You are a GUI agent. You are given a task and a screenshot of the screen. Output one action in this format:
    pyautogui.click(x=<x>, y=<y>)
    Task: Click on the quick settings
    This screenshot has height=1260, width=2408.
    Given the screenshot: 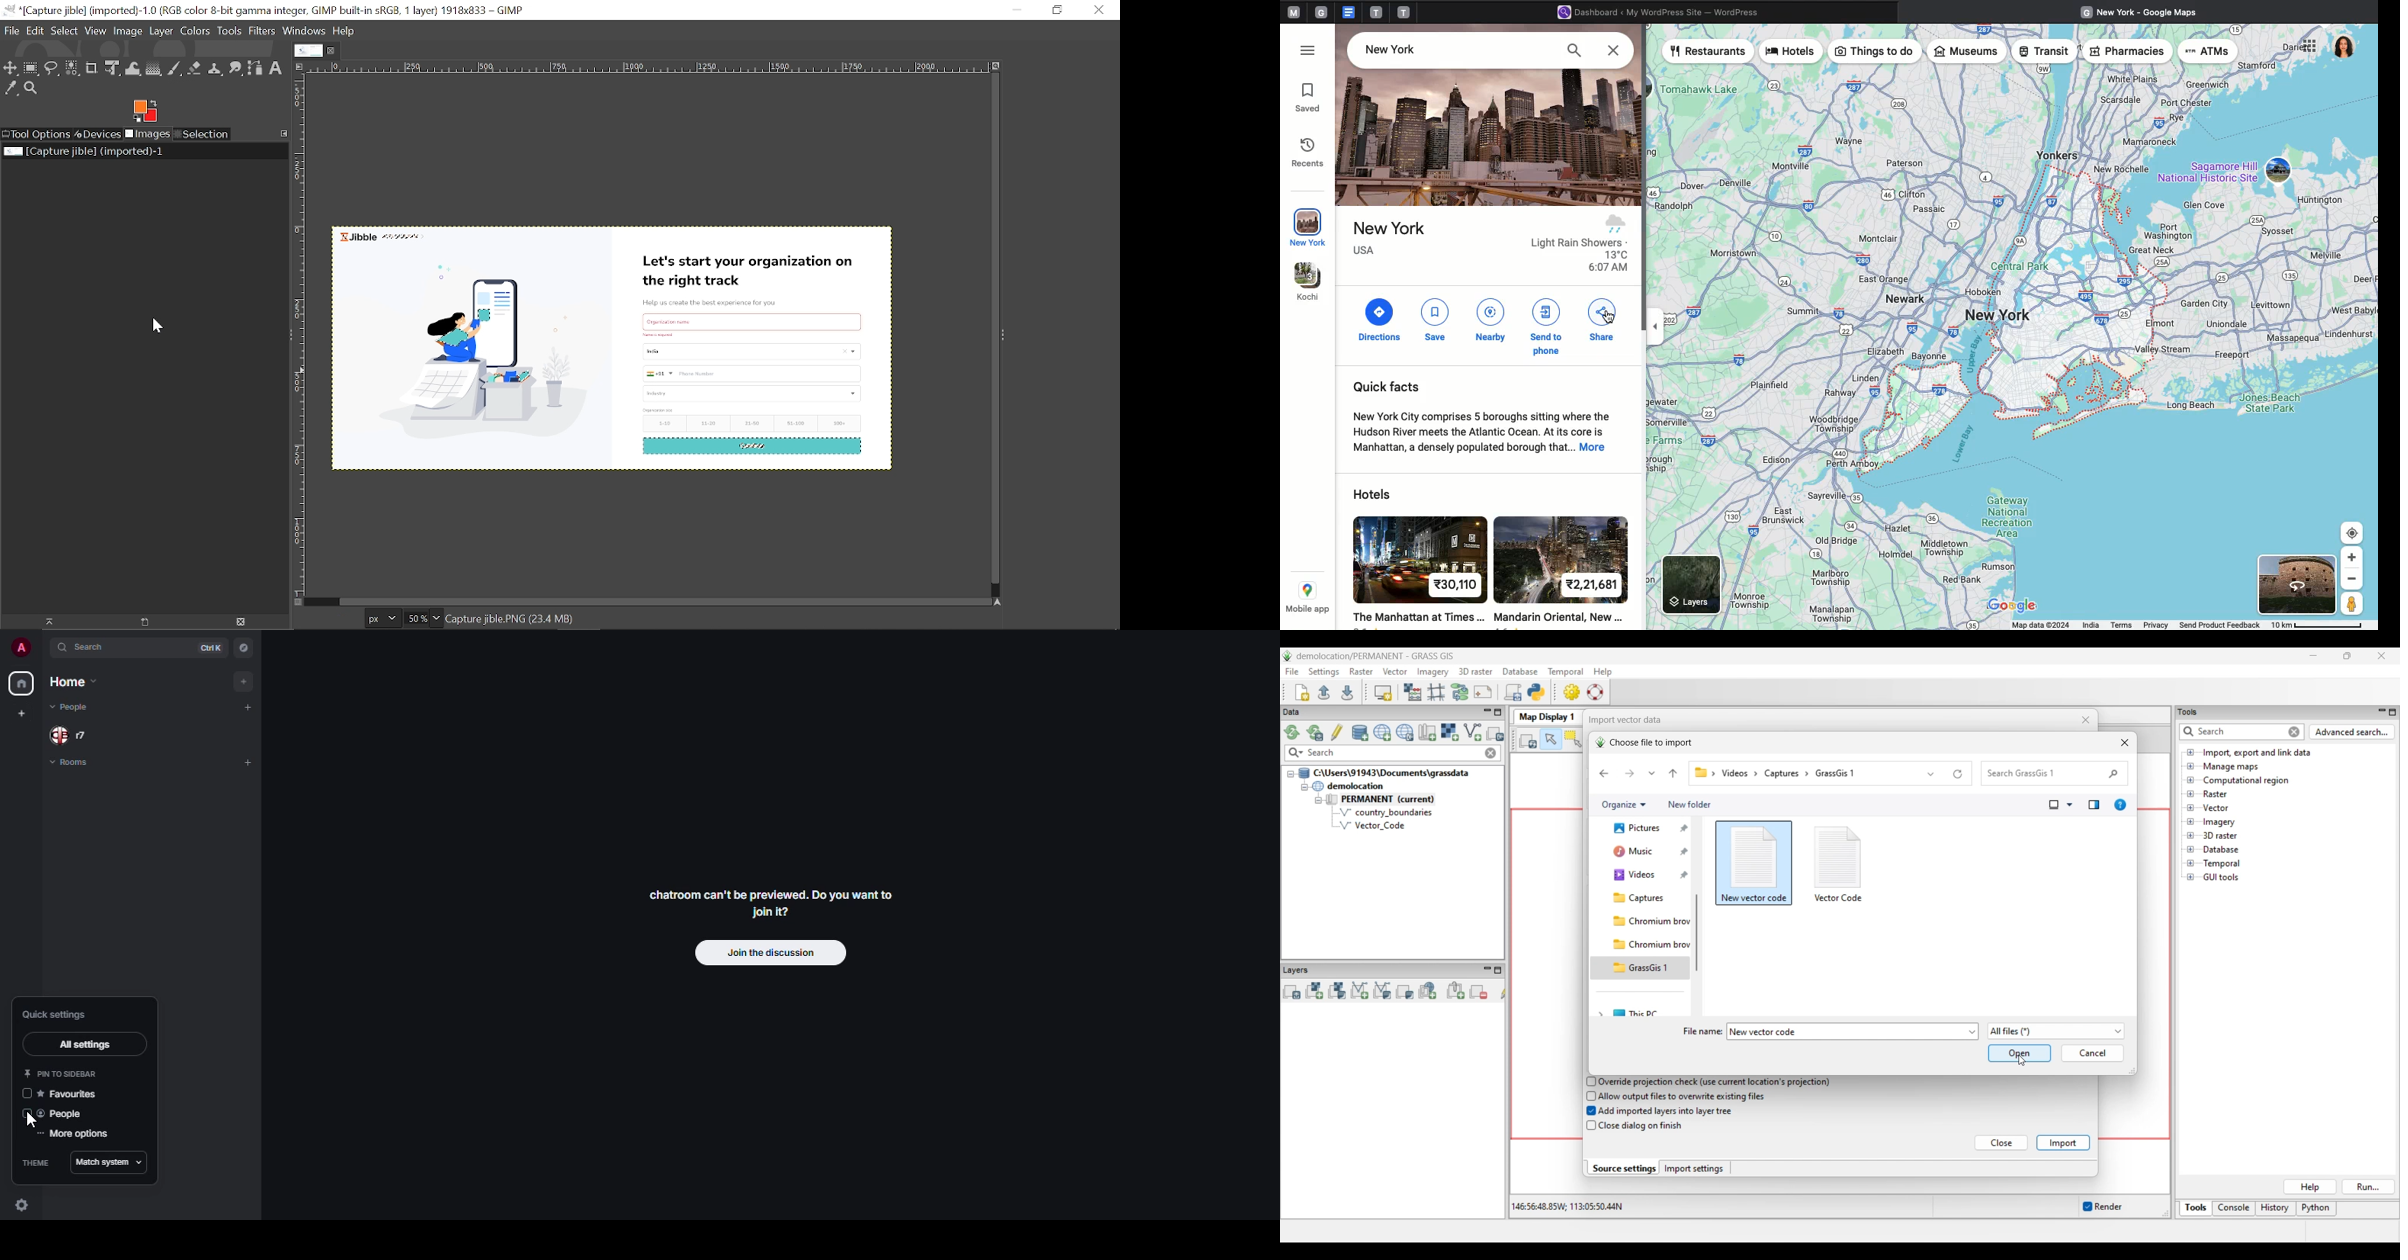 What is the action you would take?
    pyautogui.click(x=55, y=1014)
    